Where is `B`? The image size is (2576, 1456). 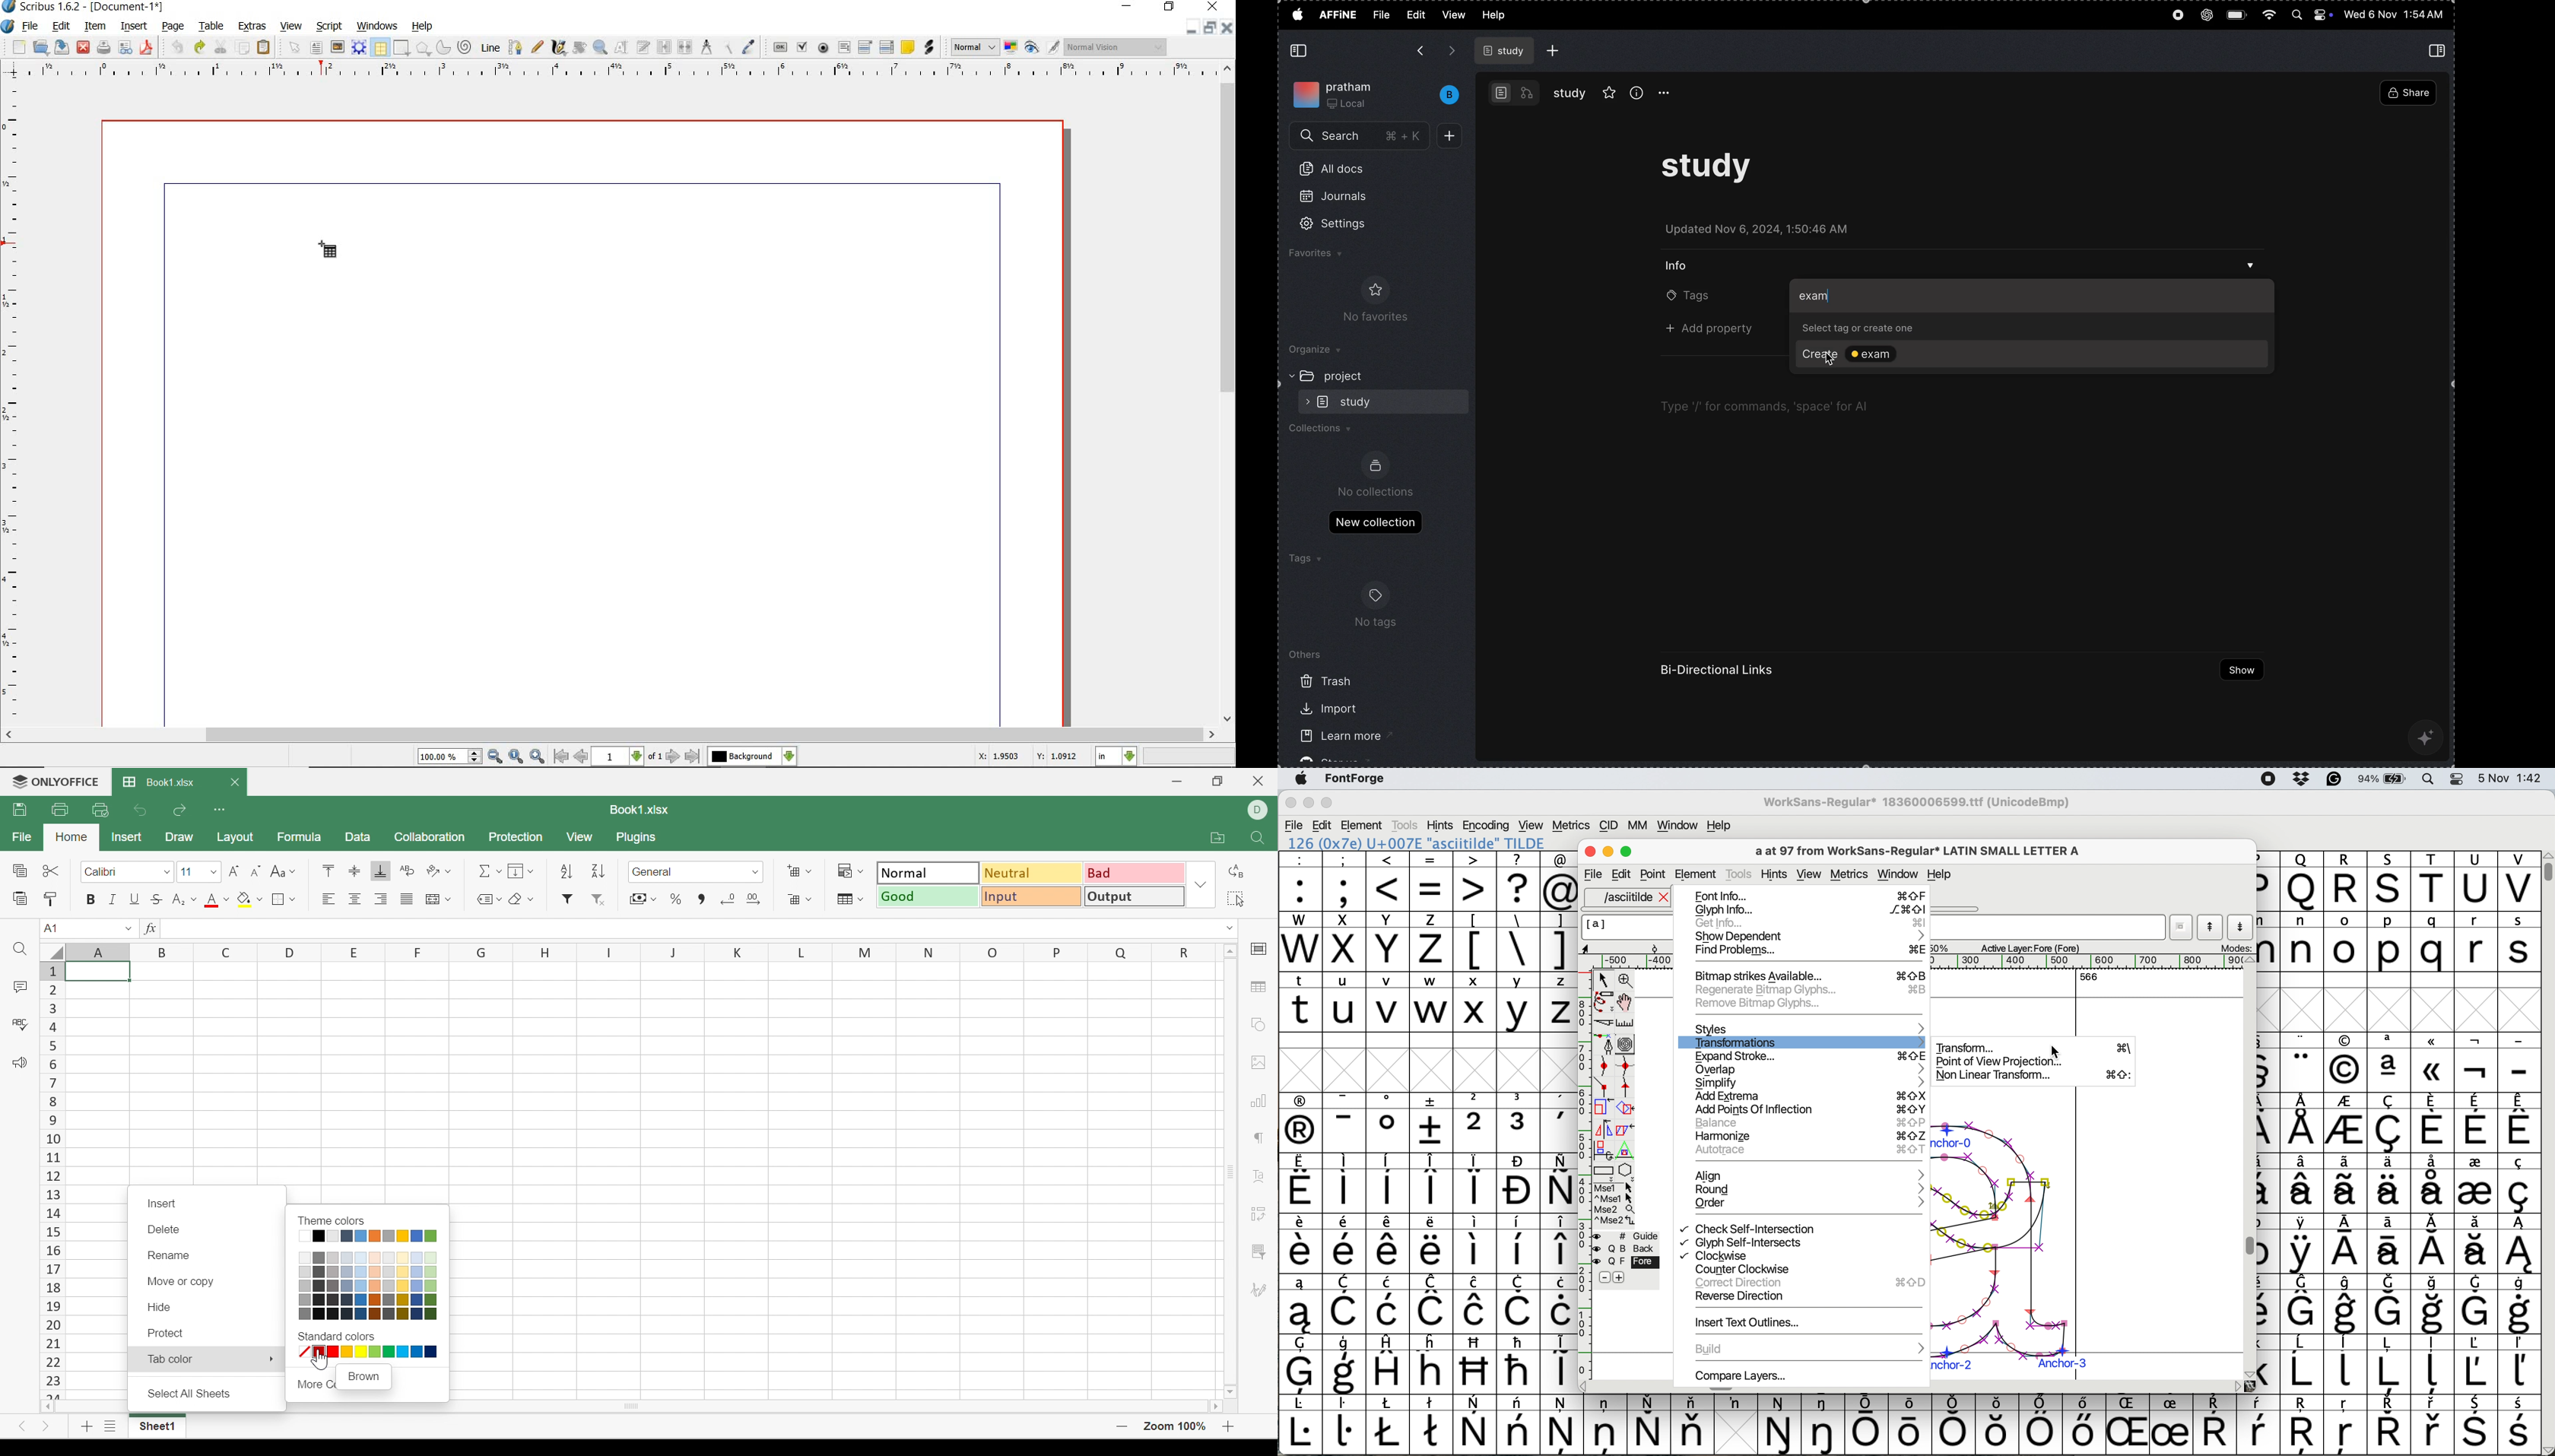 B is located at coordinates (165, 951).